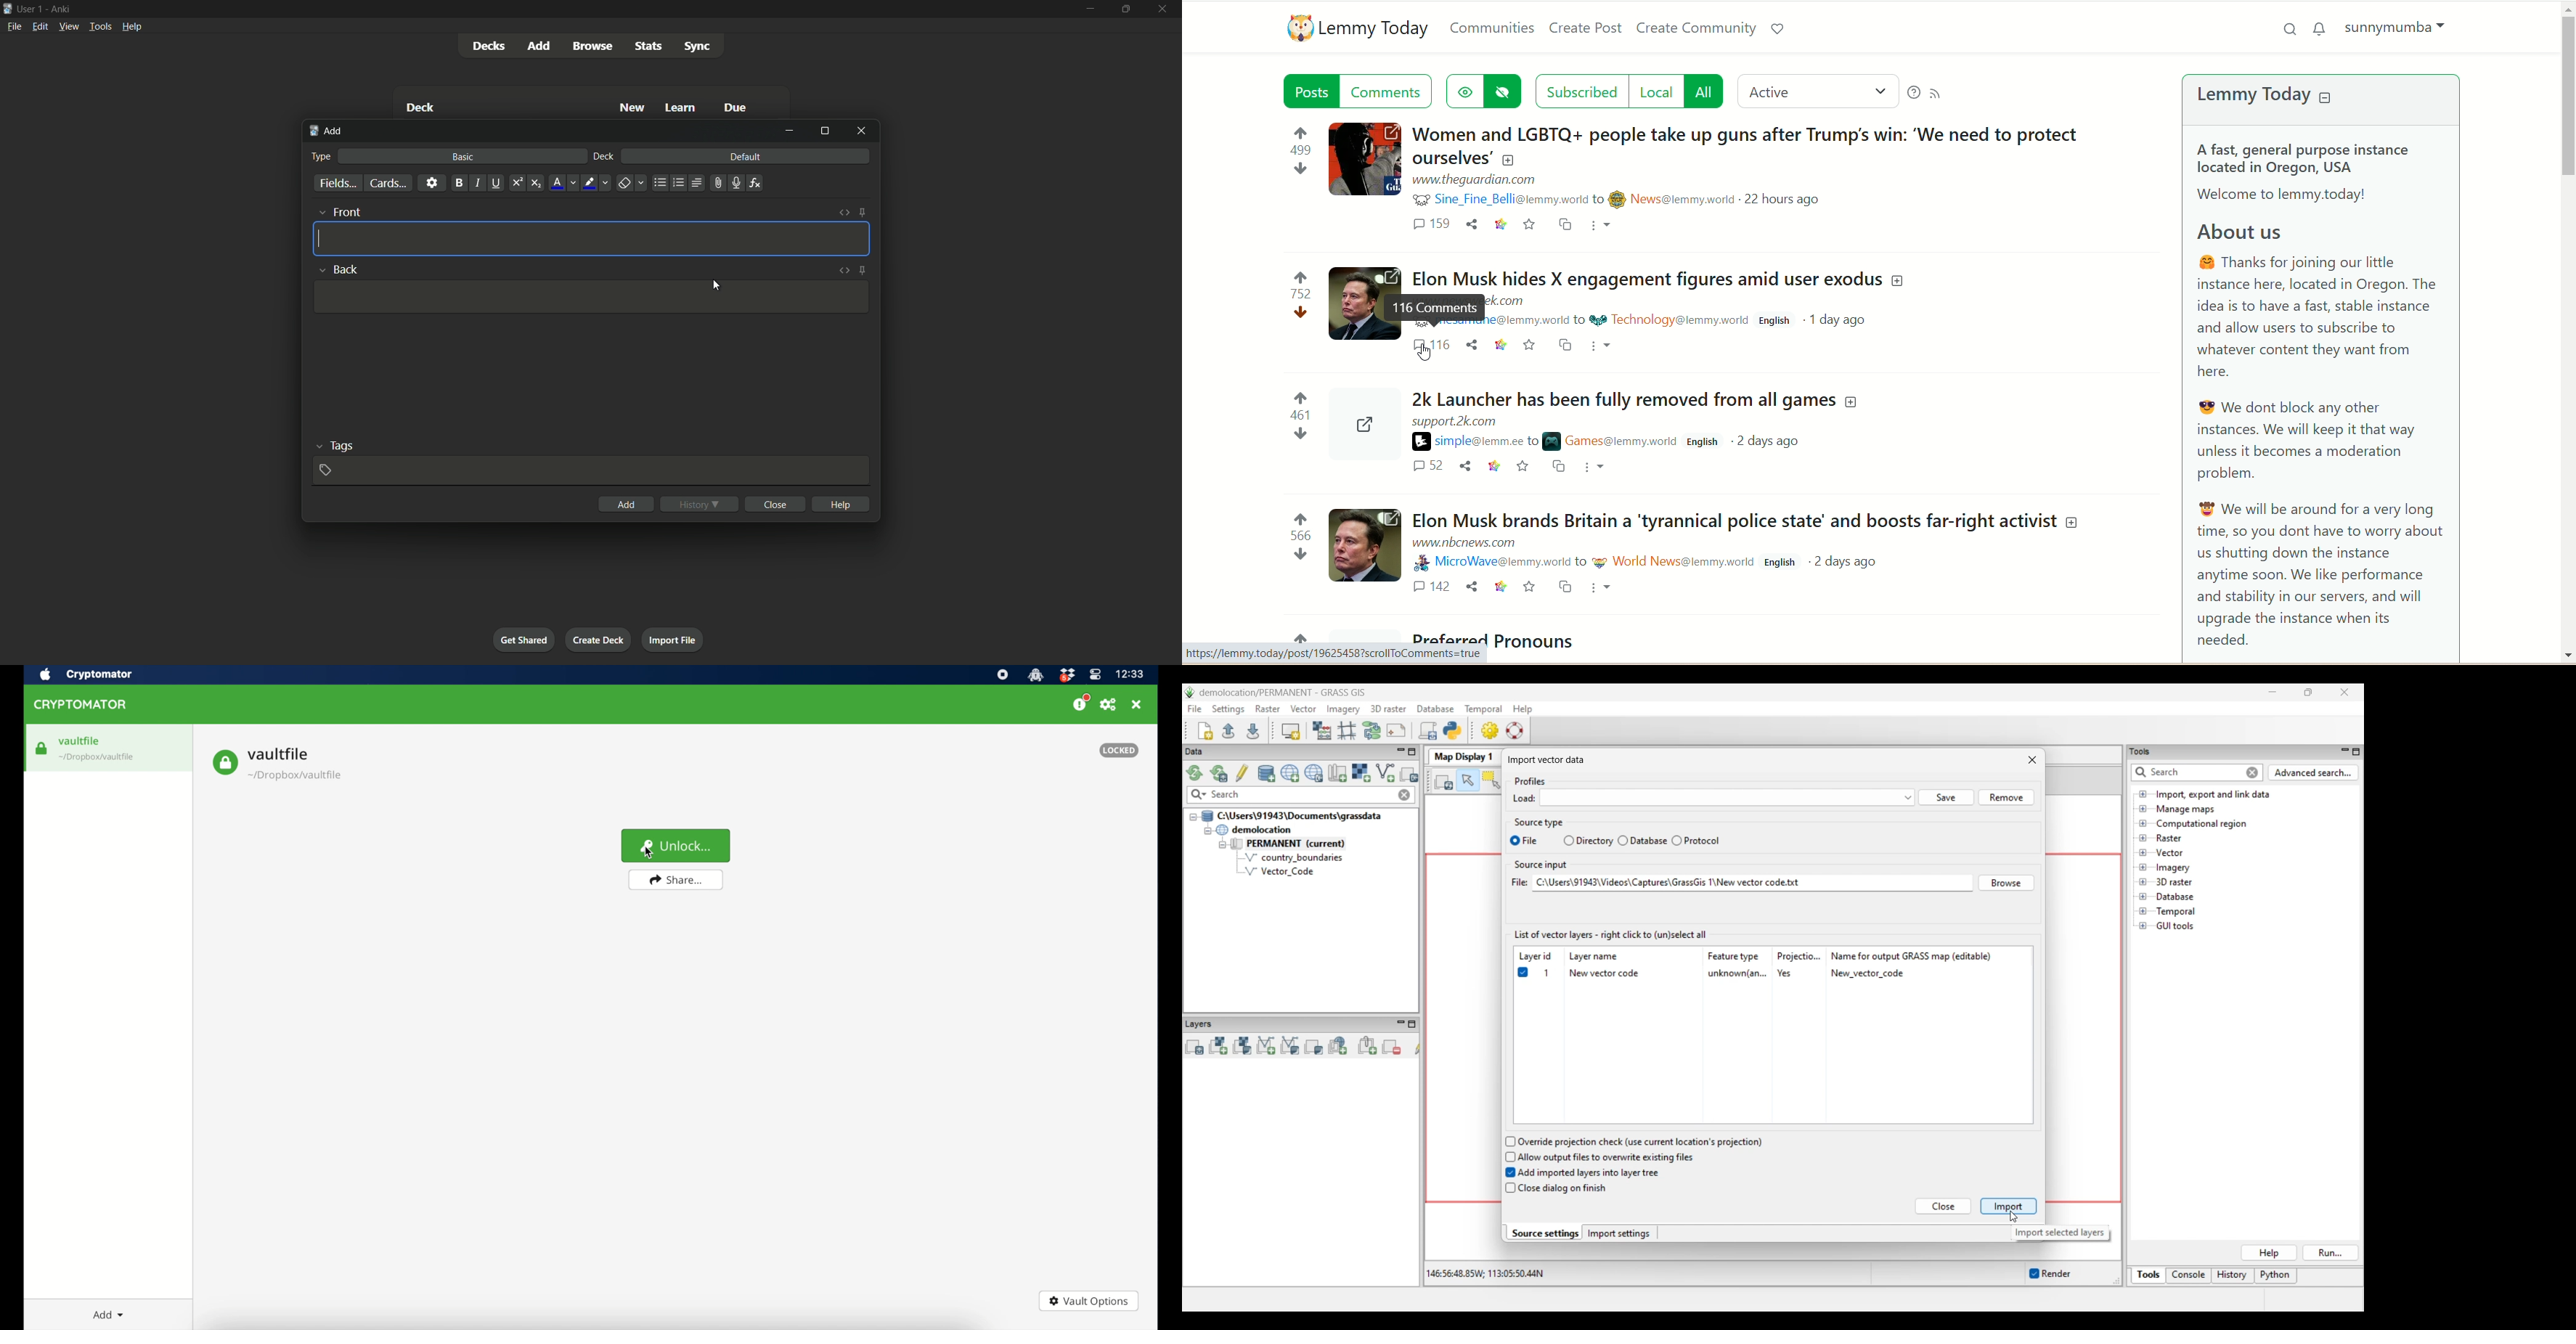 This screenshot has width=2576, height=1344. Describe the element at coordinates (592, 46) in the screenshot. I see `browse` at that location.